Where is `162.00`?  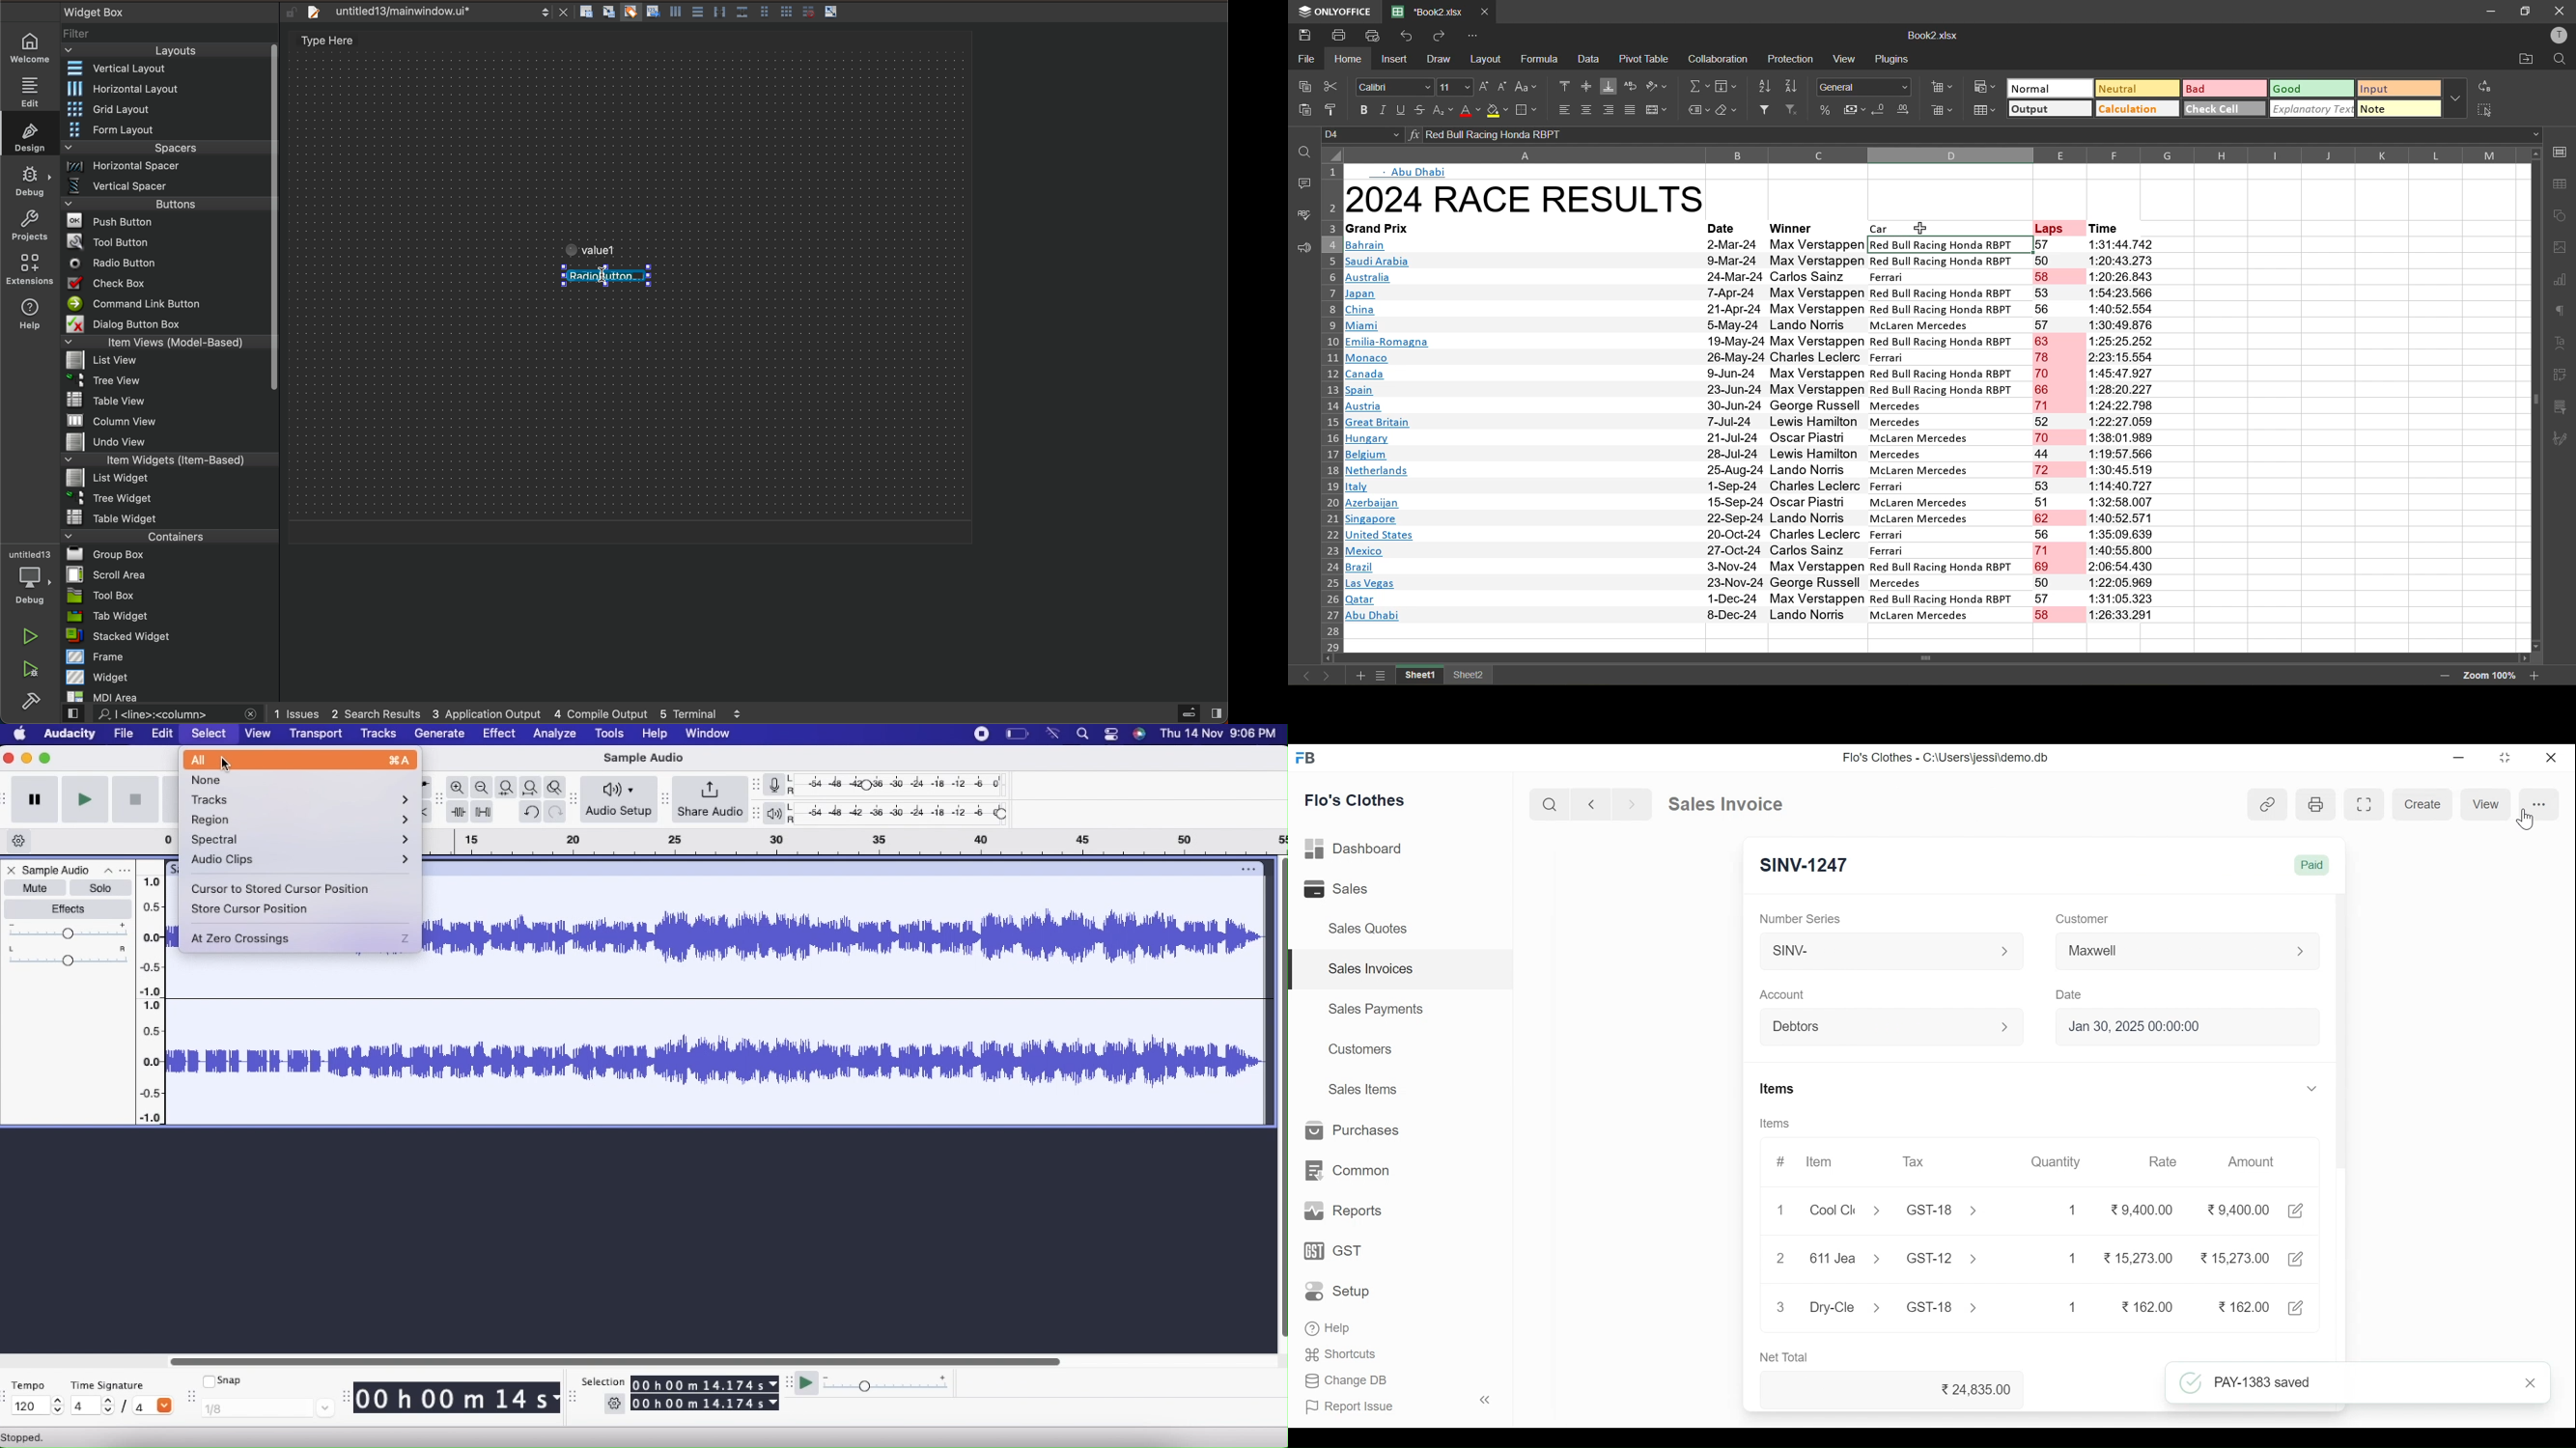
162.00 is located at coordinates (2242, 1306).